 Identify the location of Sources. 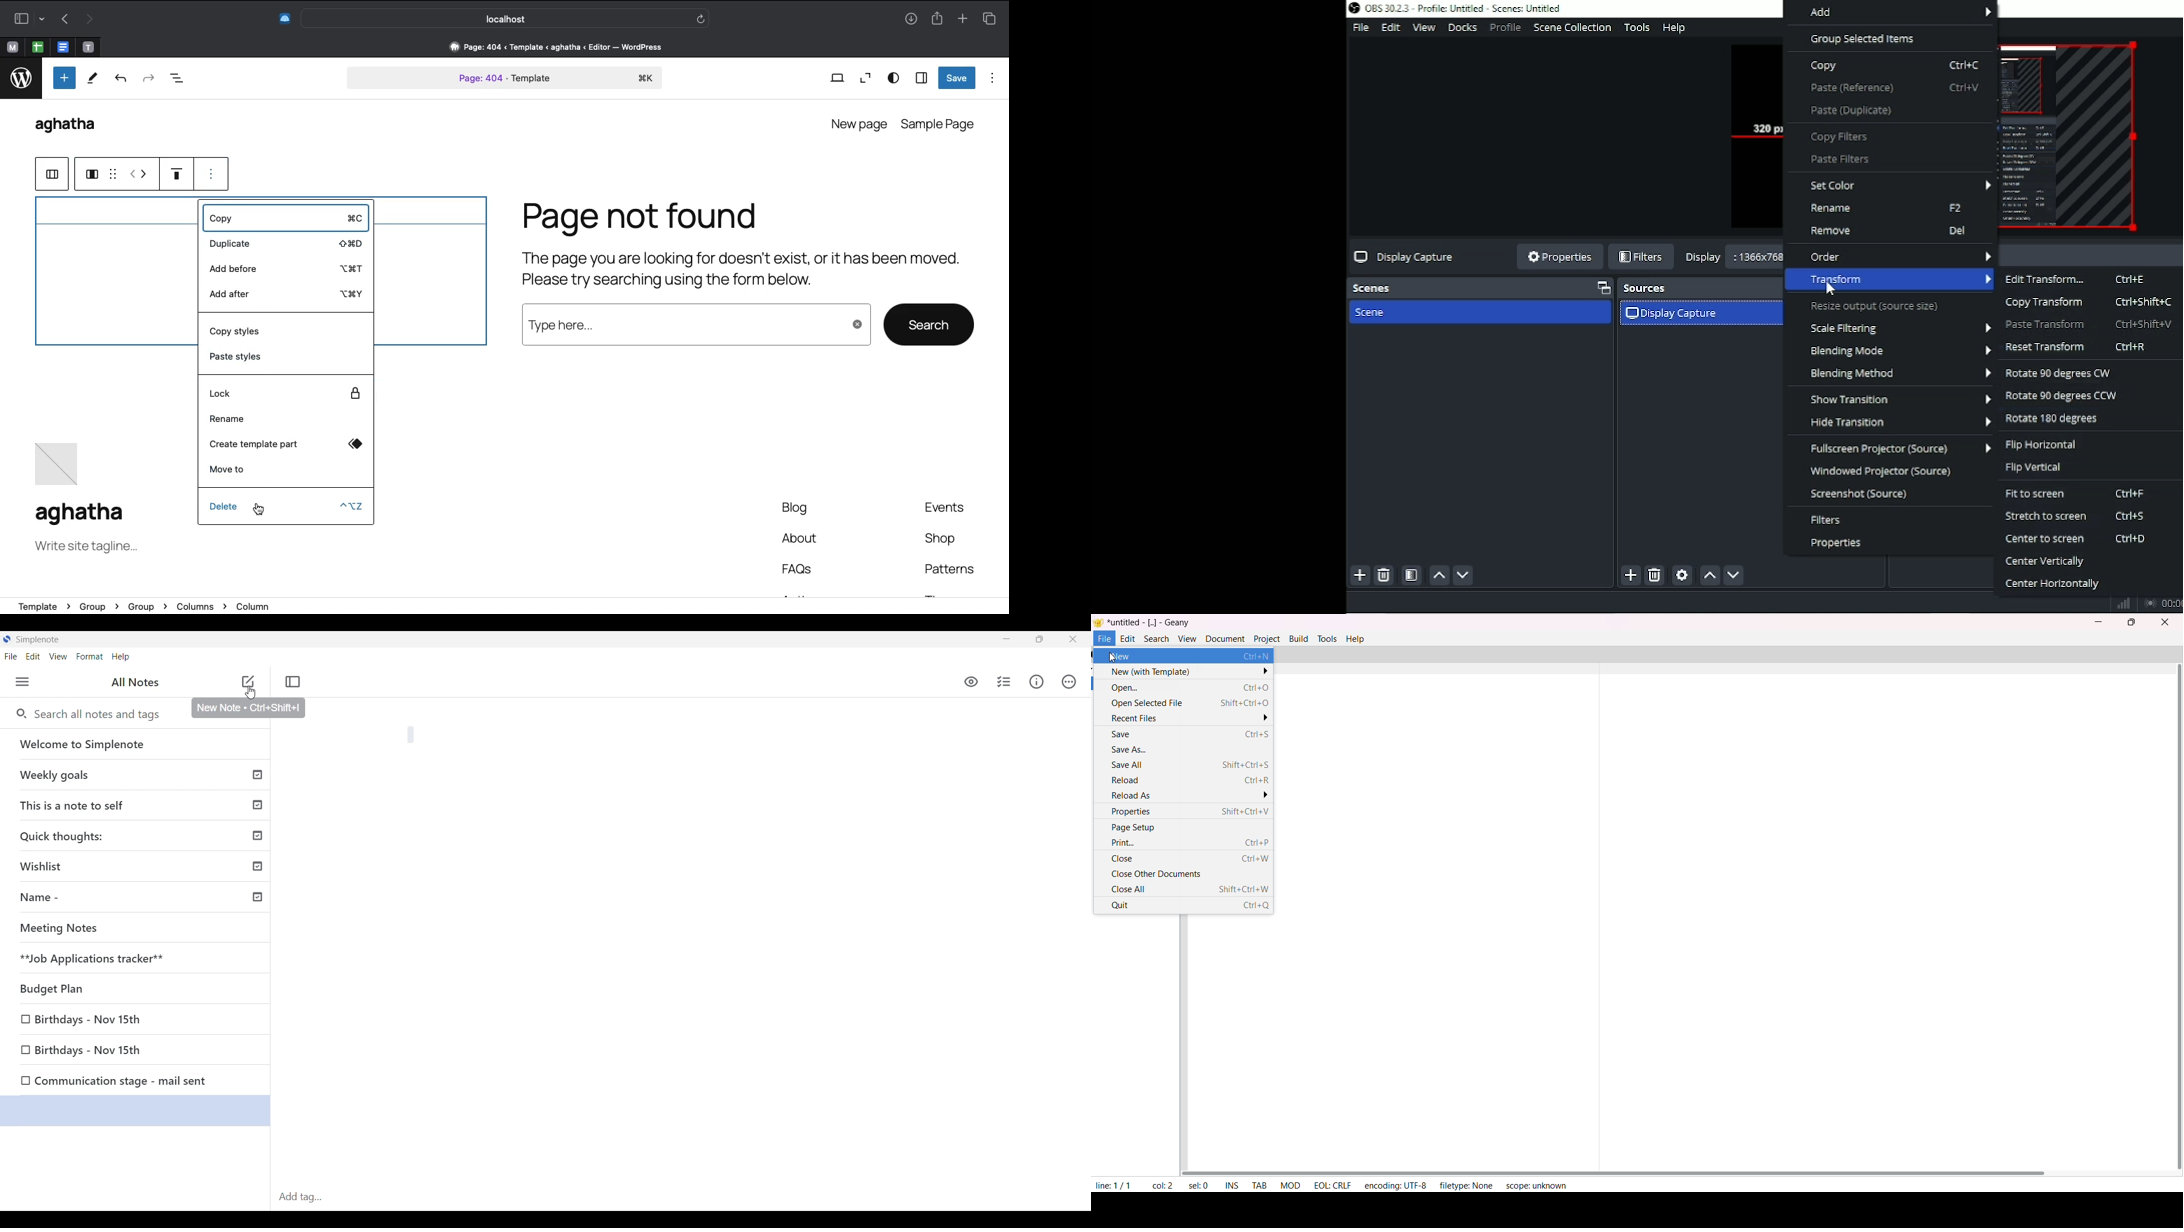
(1695, 287).